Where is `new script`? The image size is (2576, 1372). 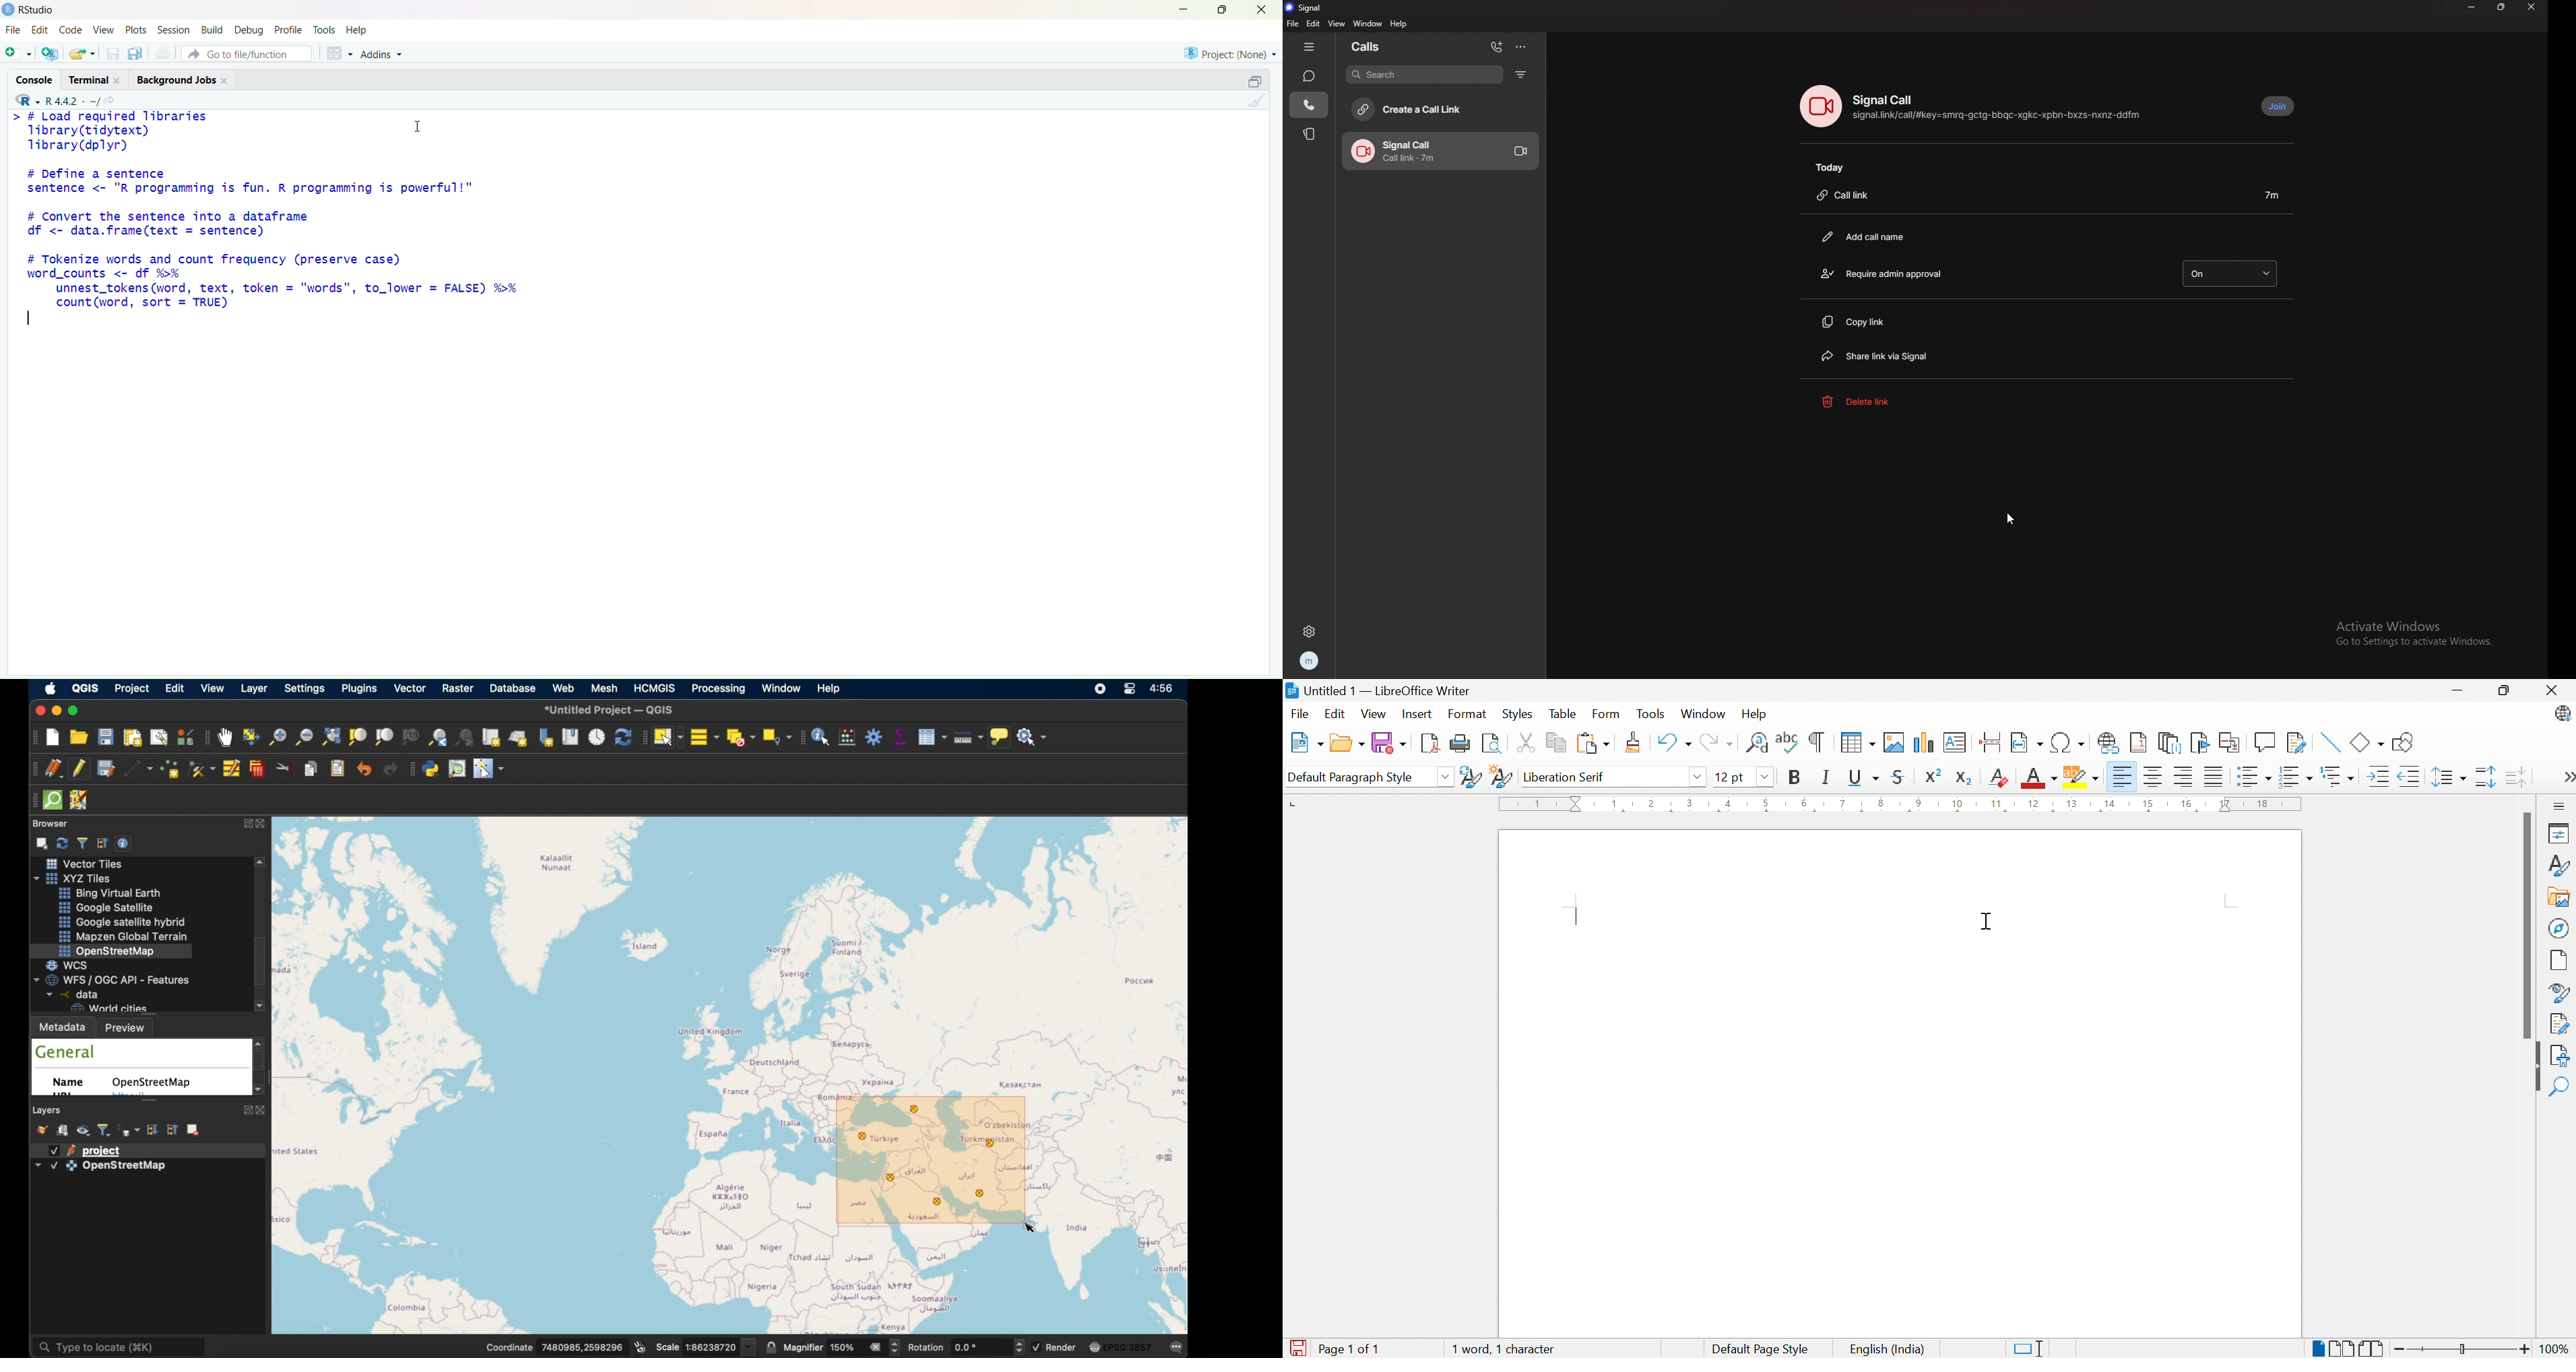
new script is located at coordinates (19, 53).